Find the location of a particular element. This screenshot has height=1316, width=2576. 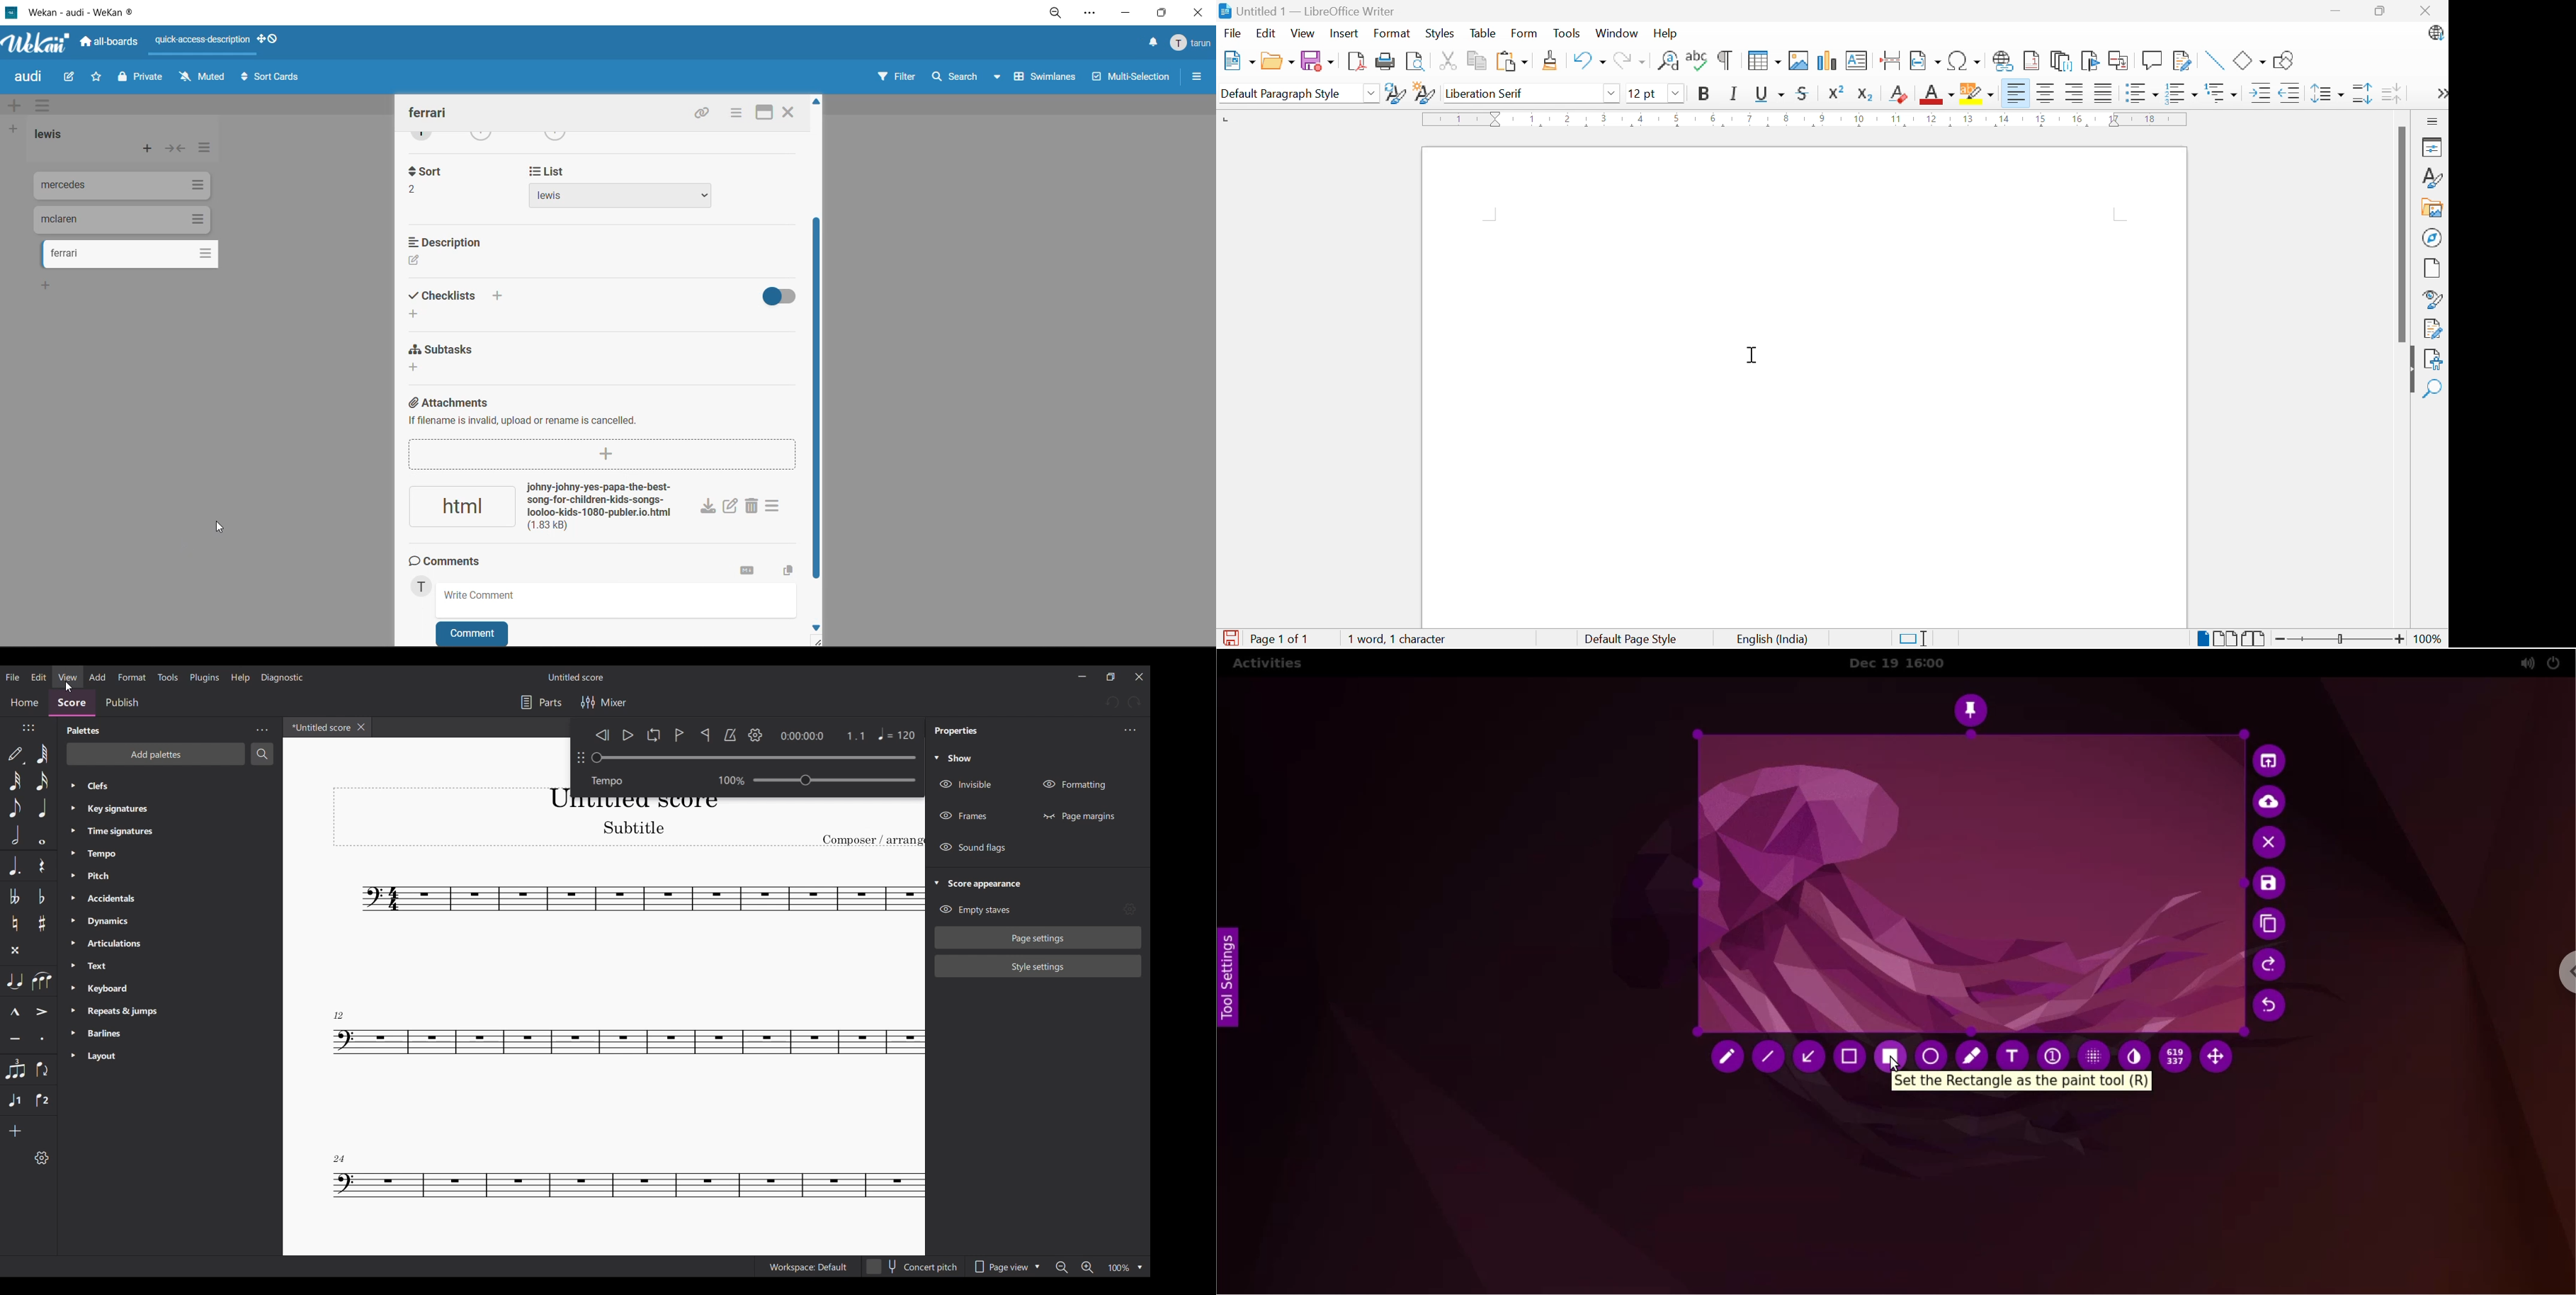

Invisible is located at coordinates (969, 784).